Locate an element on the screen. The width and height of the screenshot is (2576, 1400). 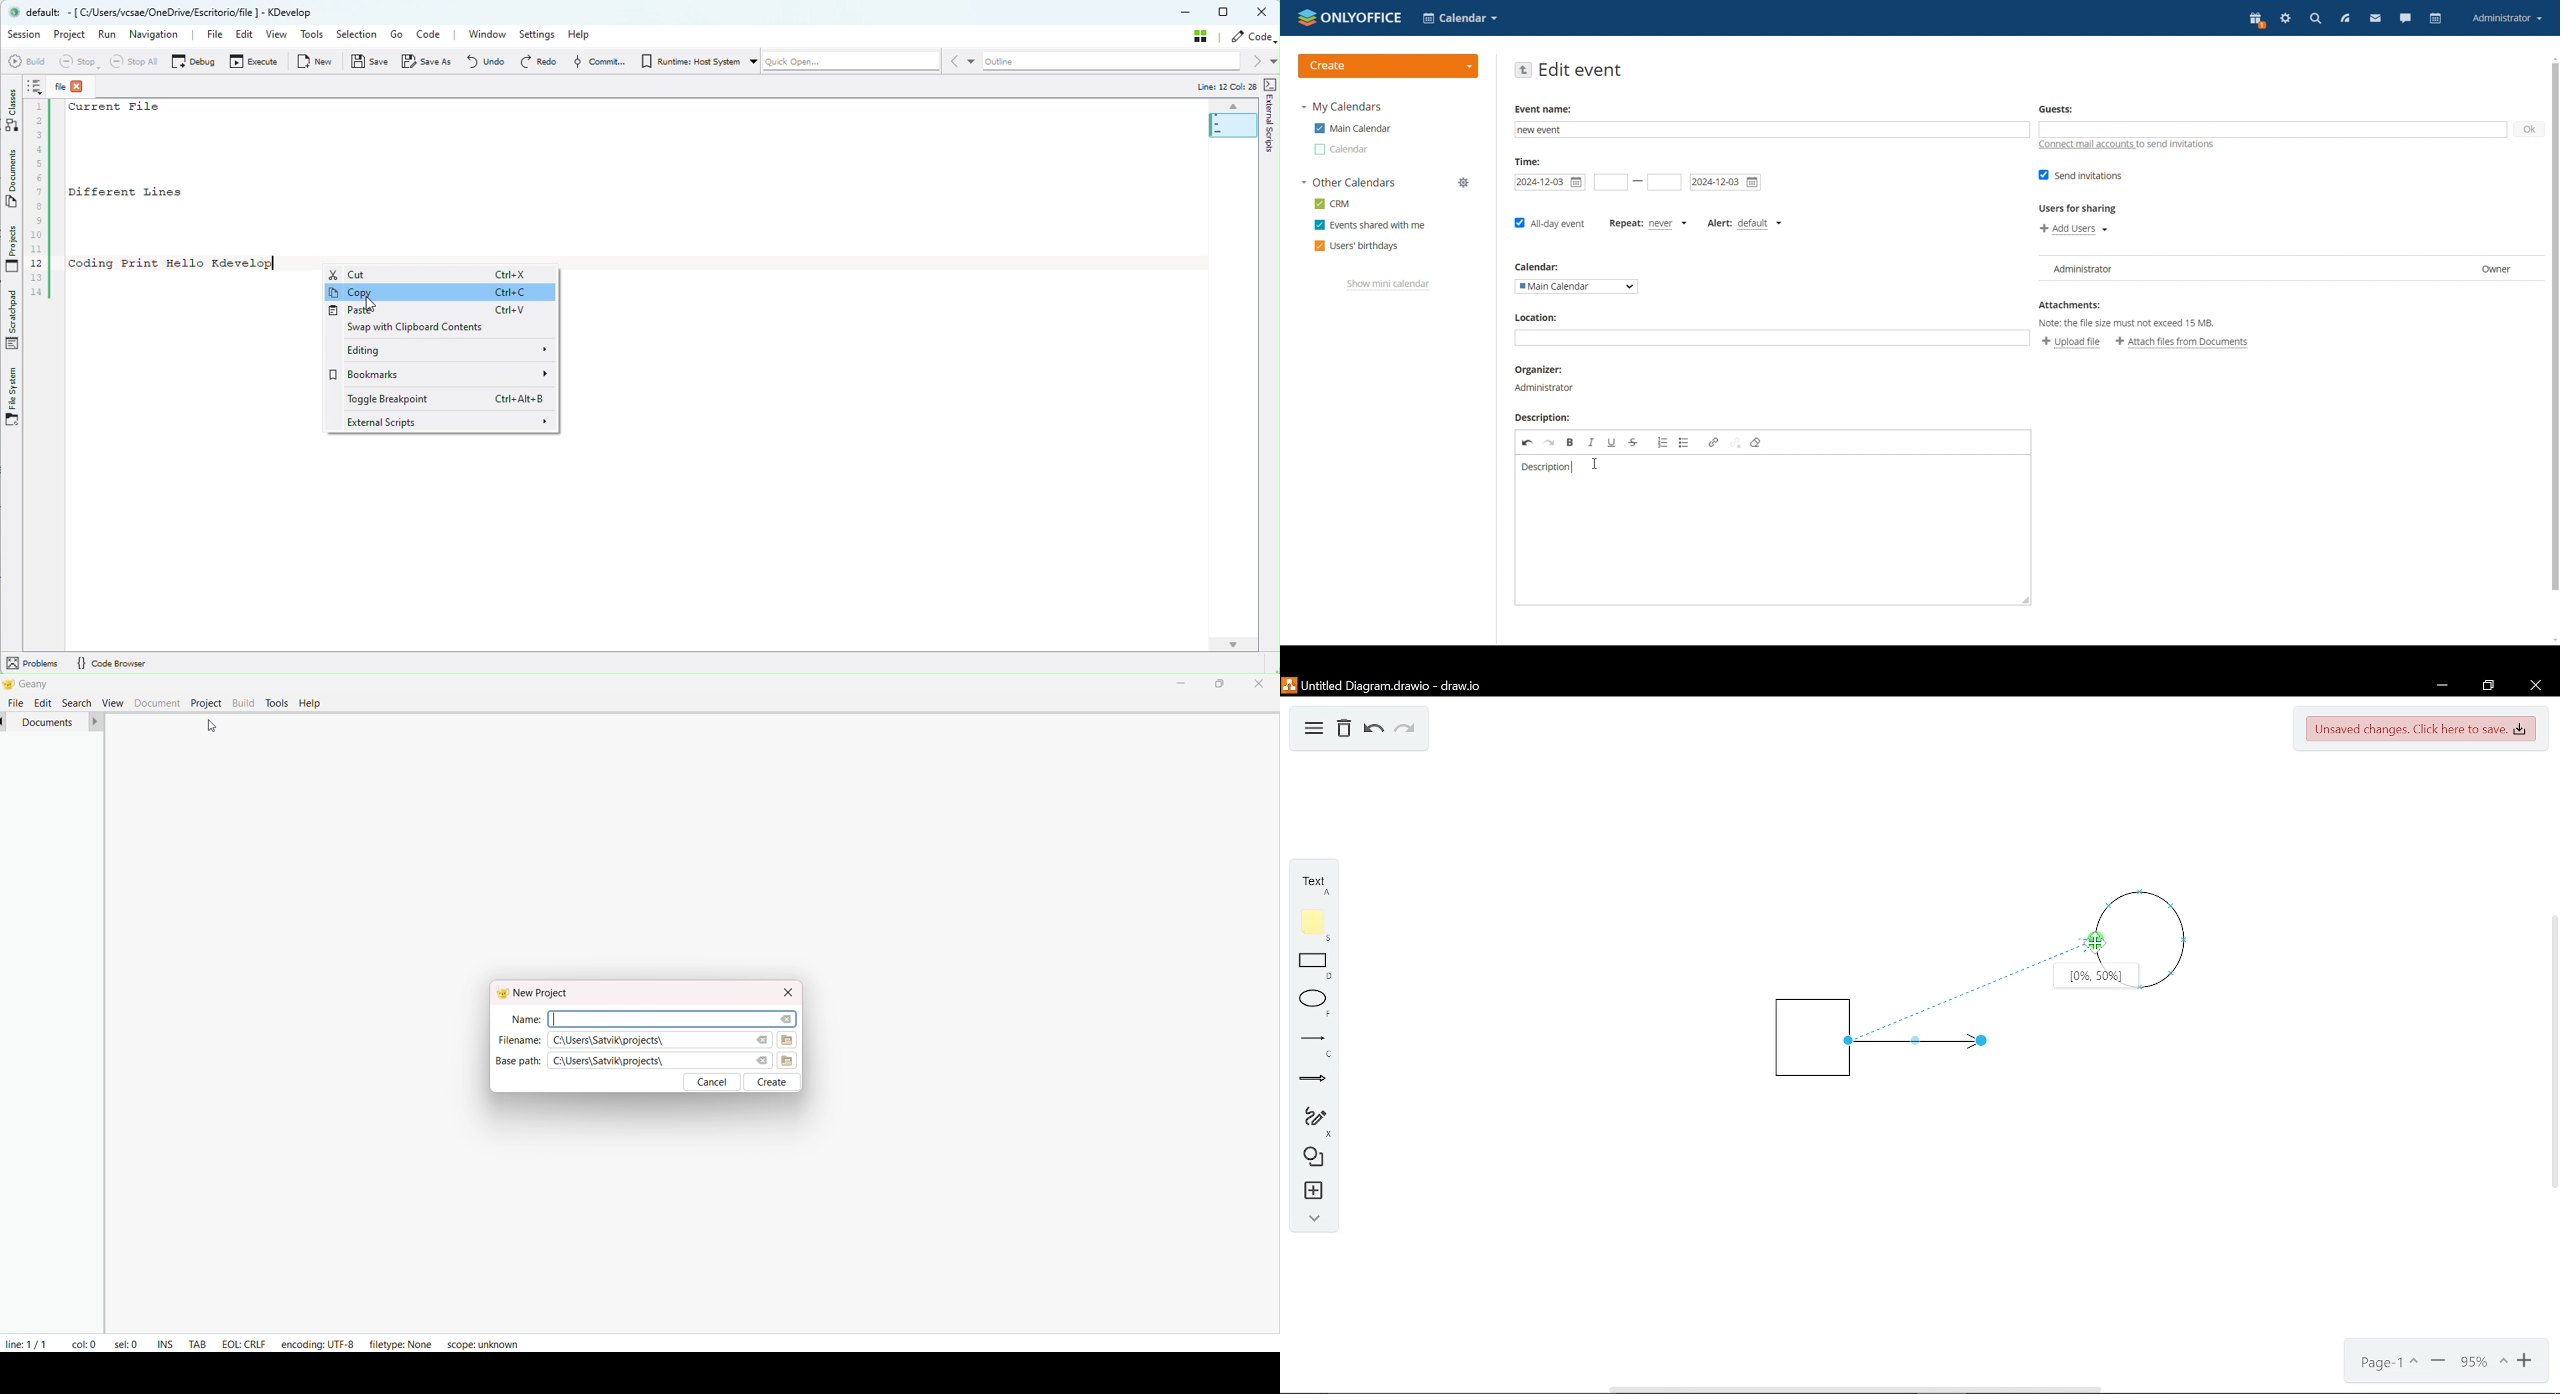
Note is located at coordinates (1307, 923).